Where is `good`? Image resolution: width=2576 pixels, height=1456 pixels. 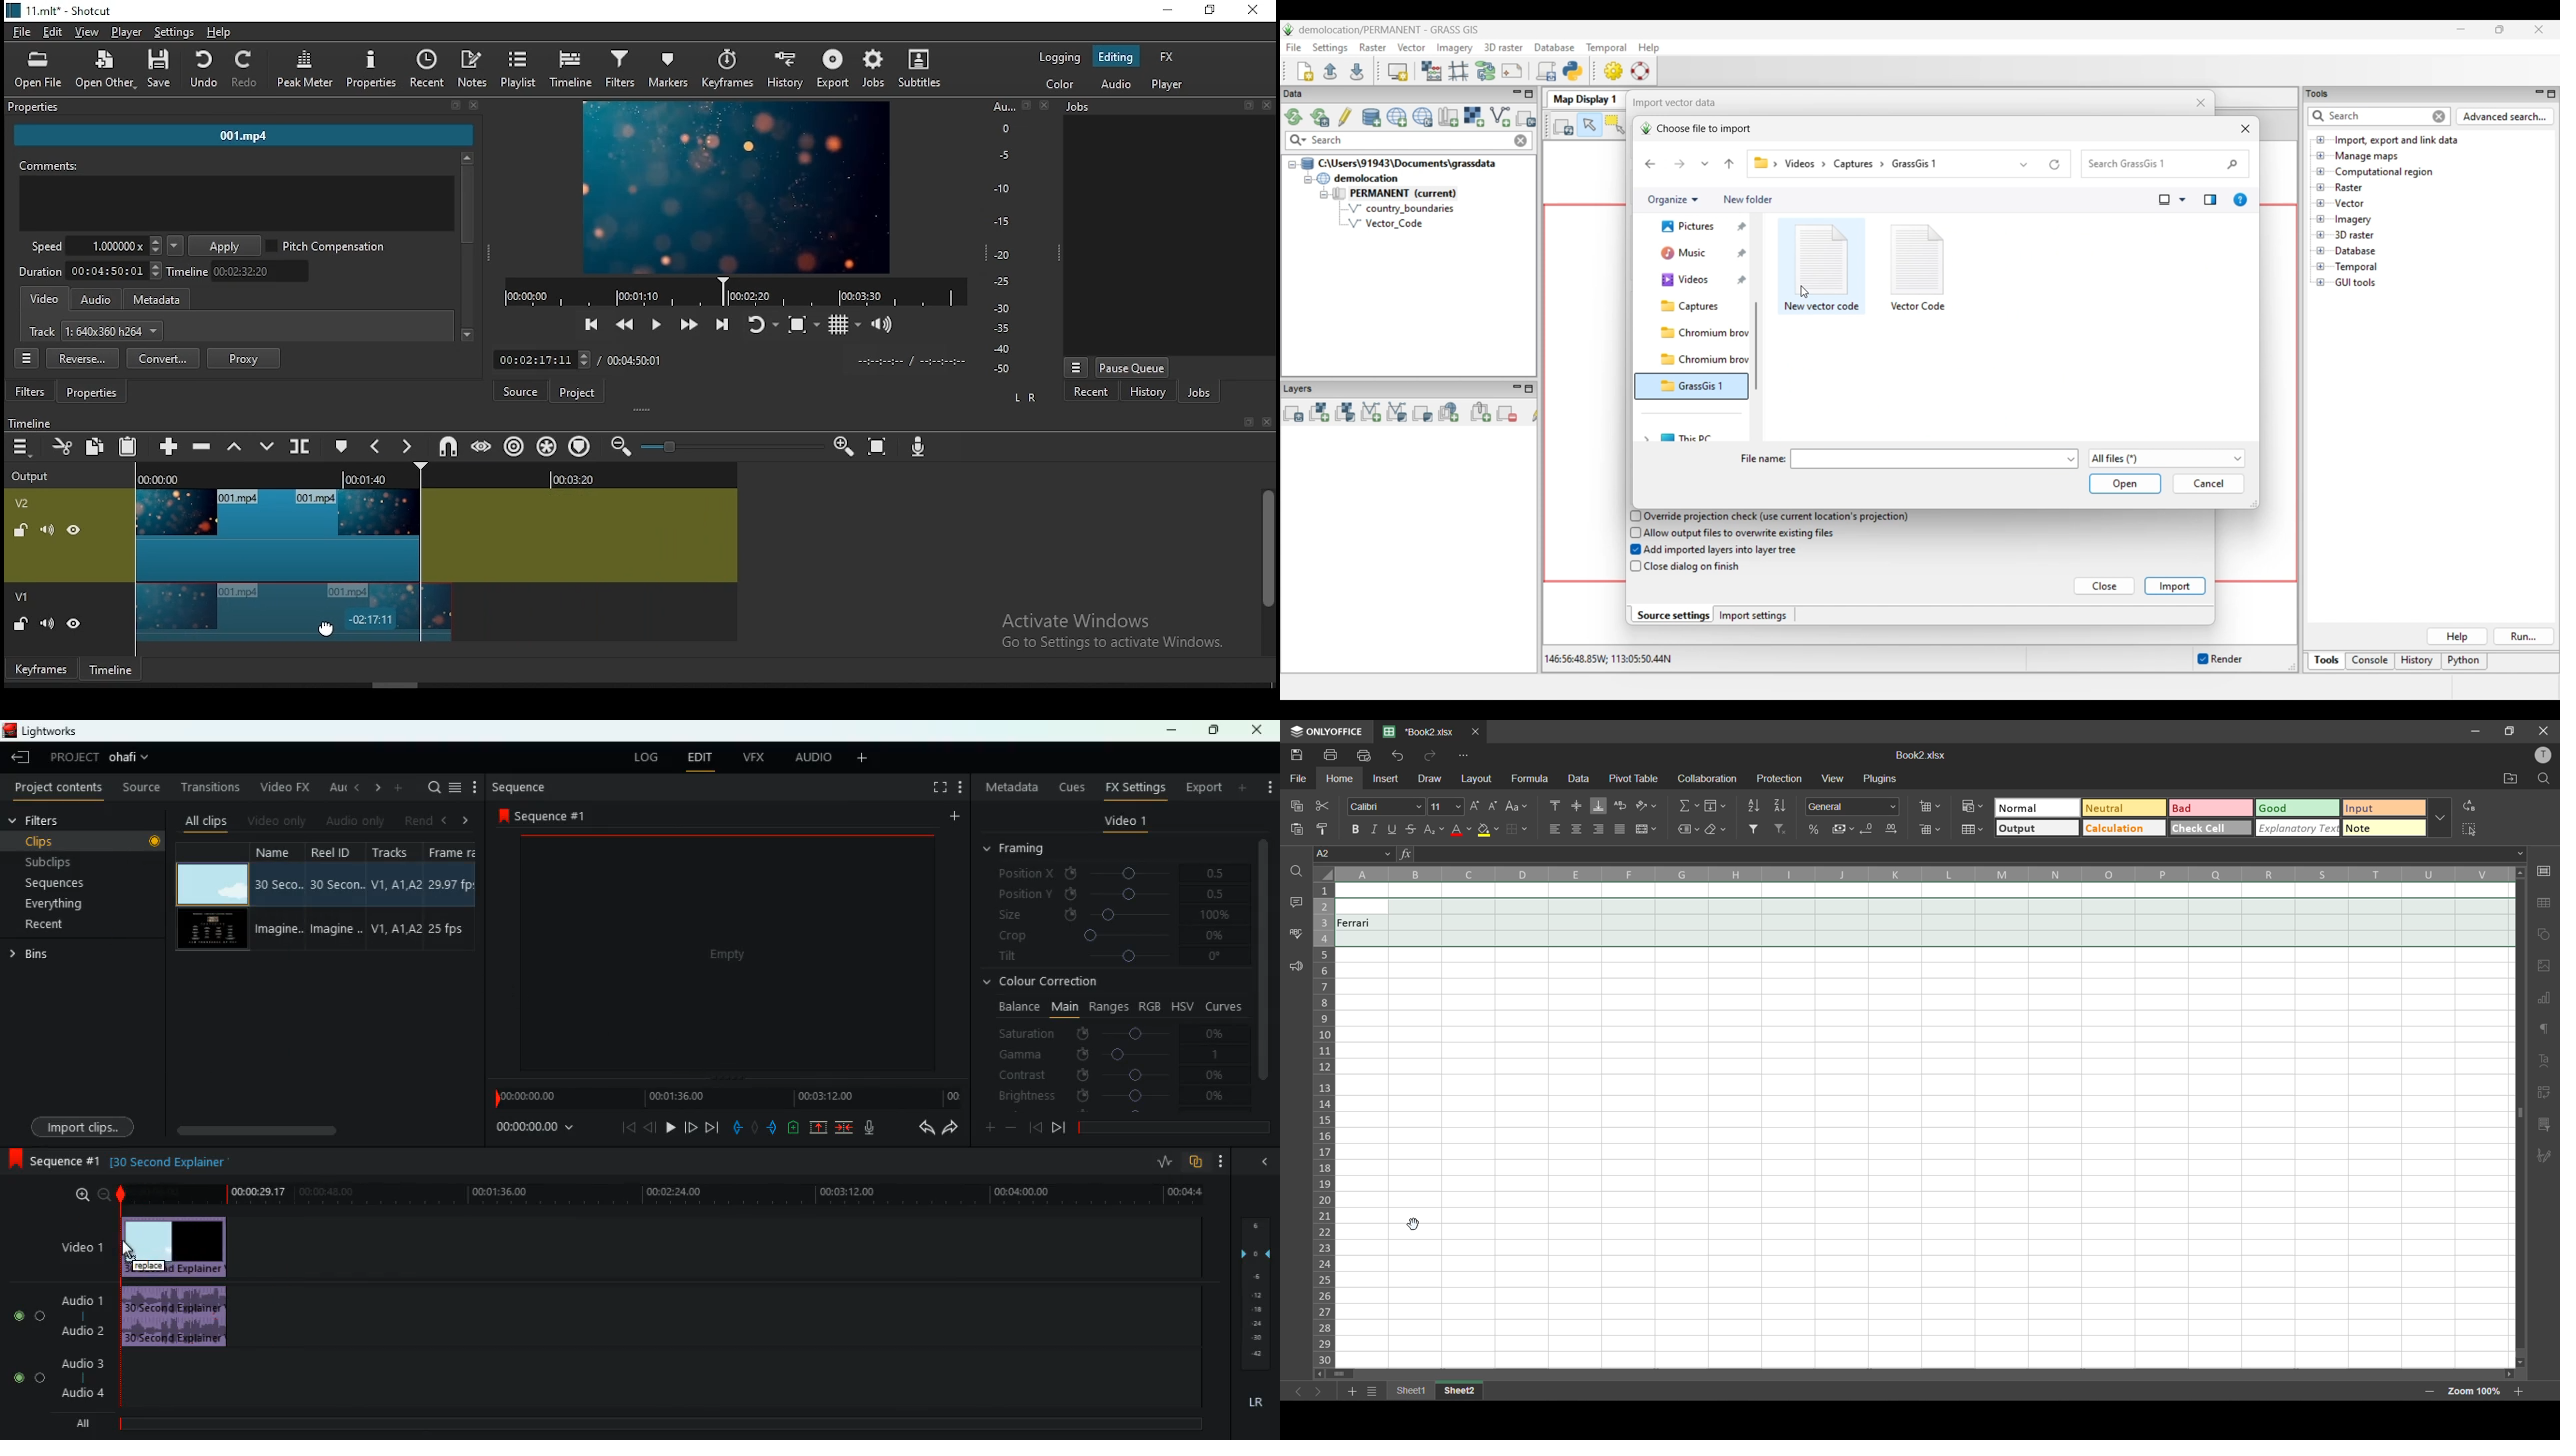 good is located at coordinates (2299, 807).